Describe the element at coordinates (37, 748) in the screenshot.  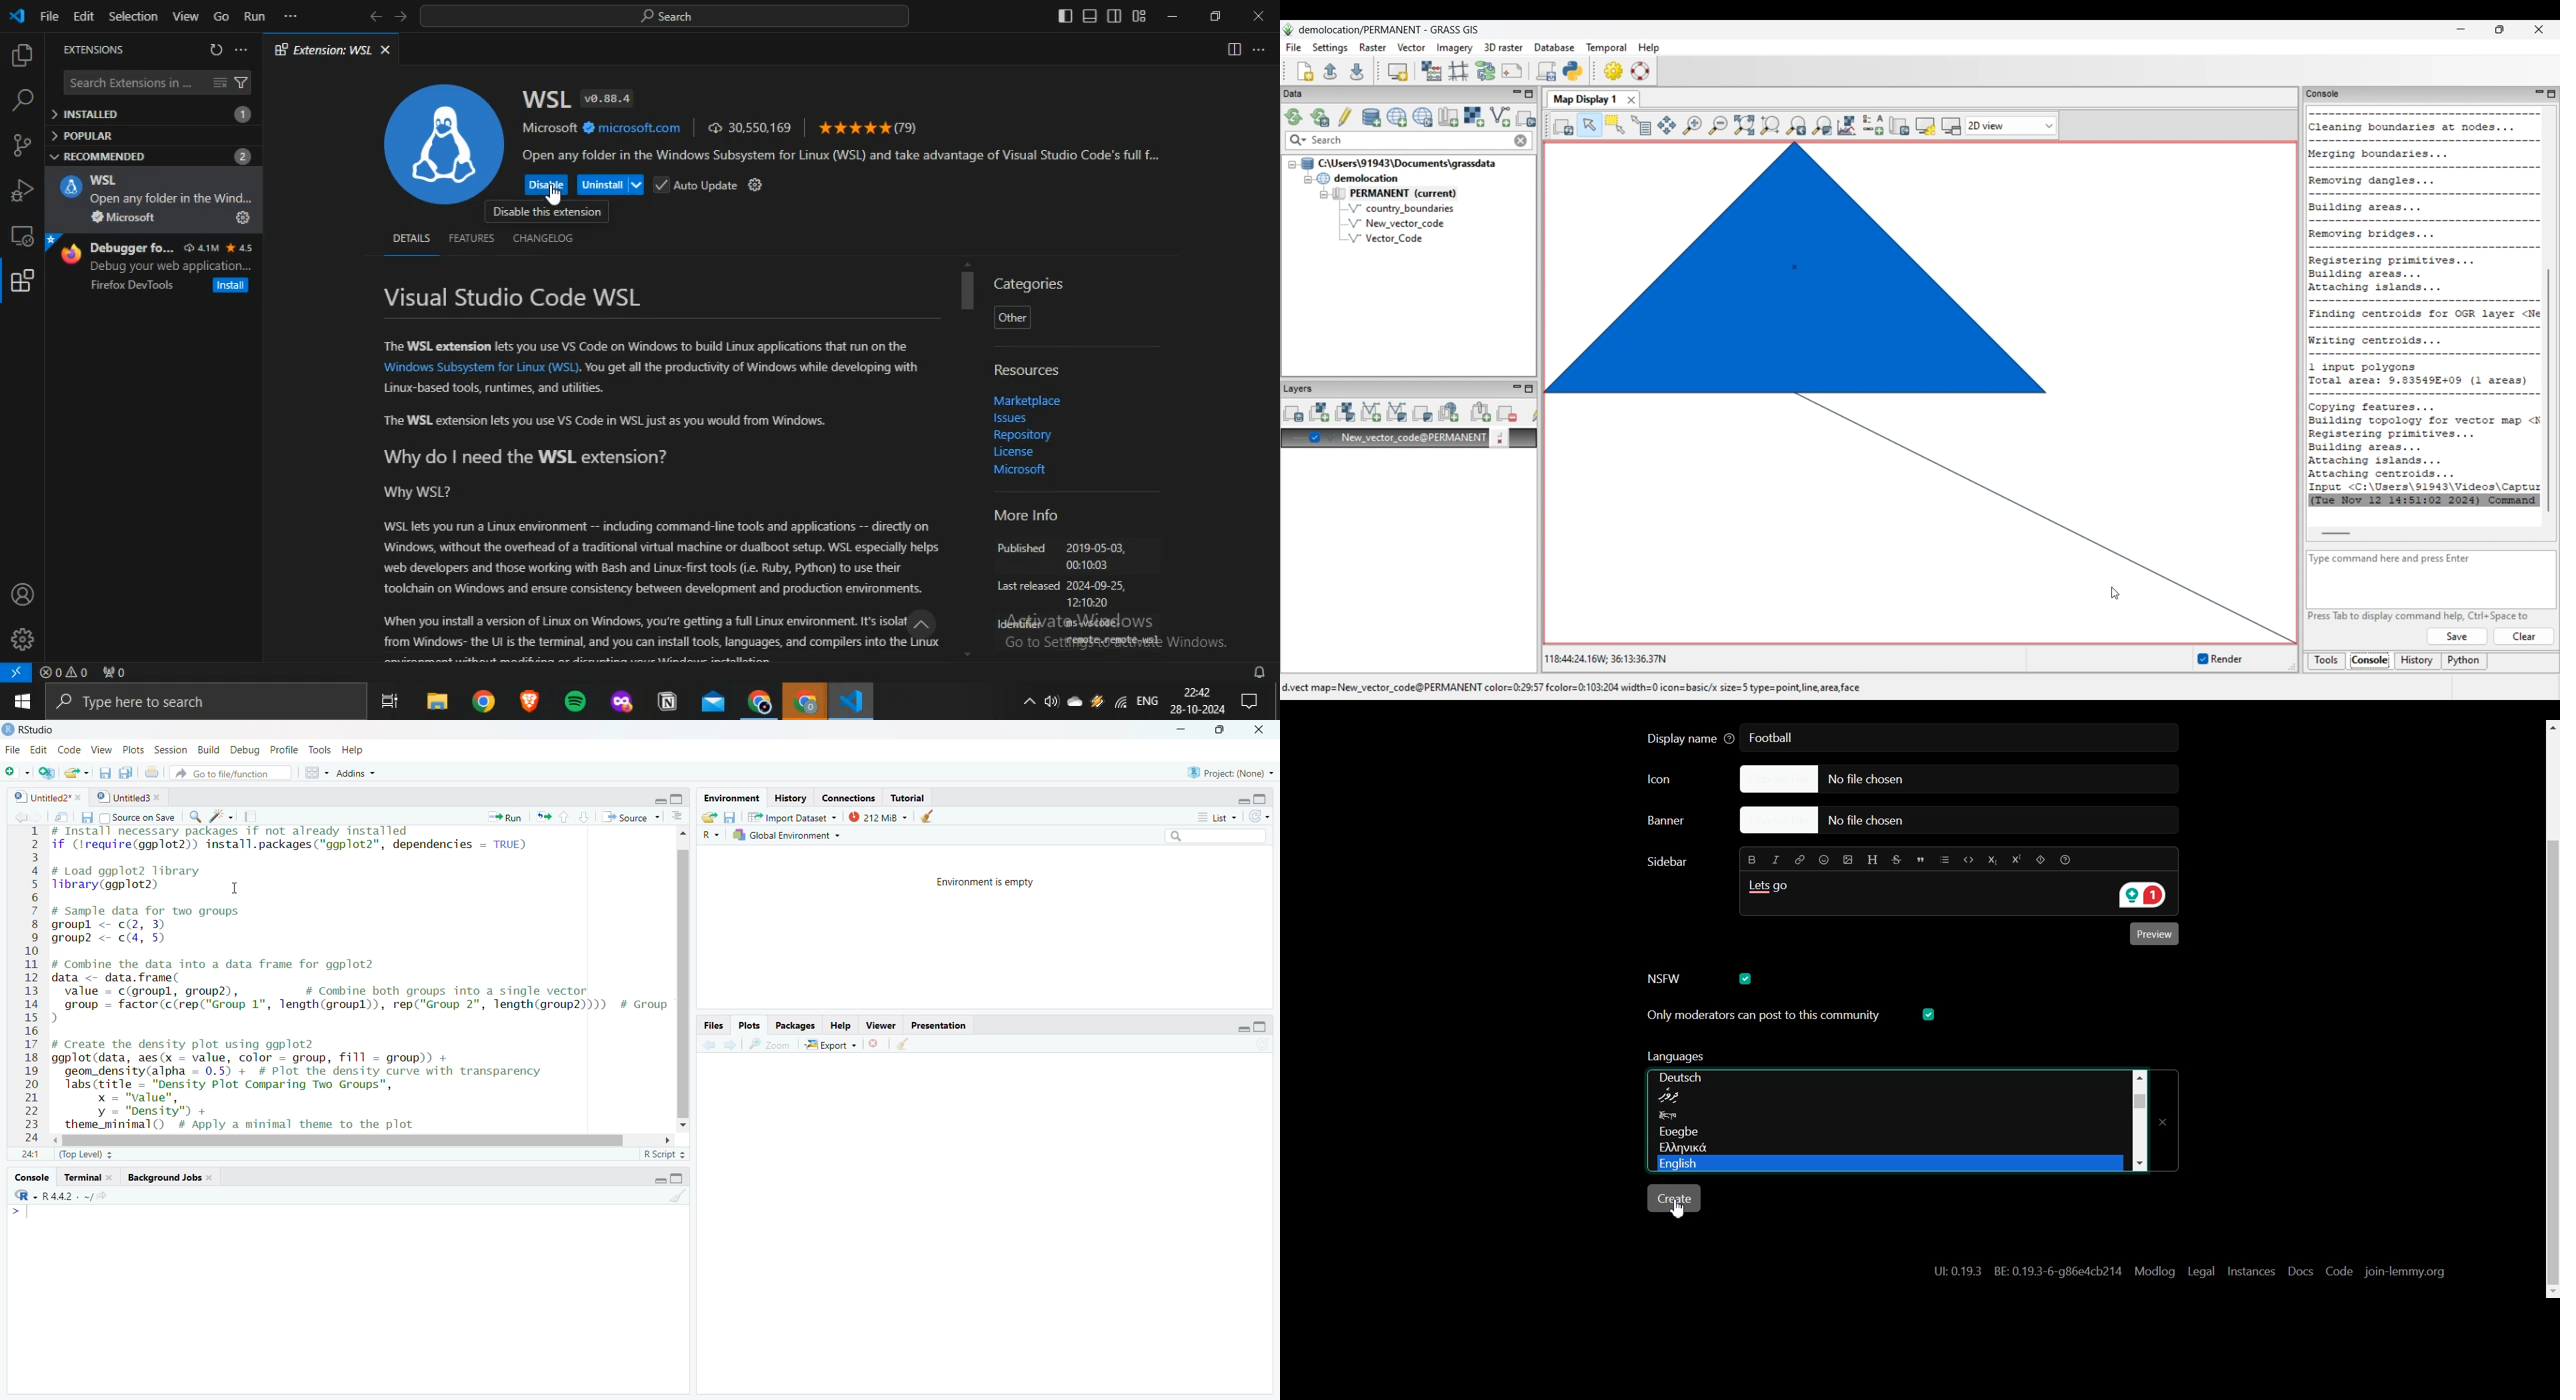
I see `edit` at that location.